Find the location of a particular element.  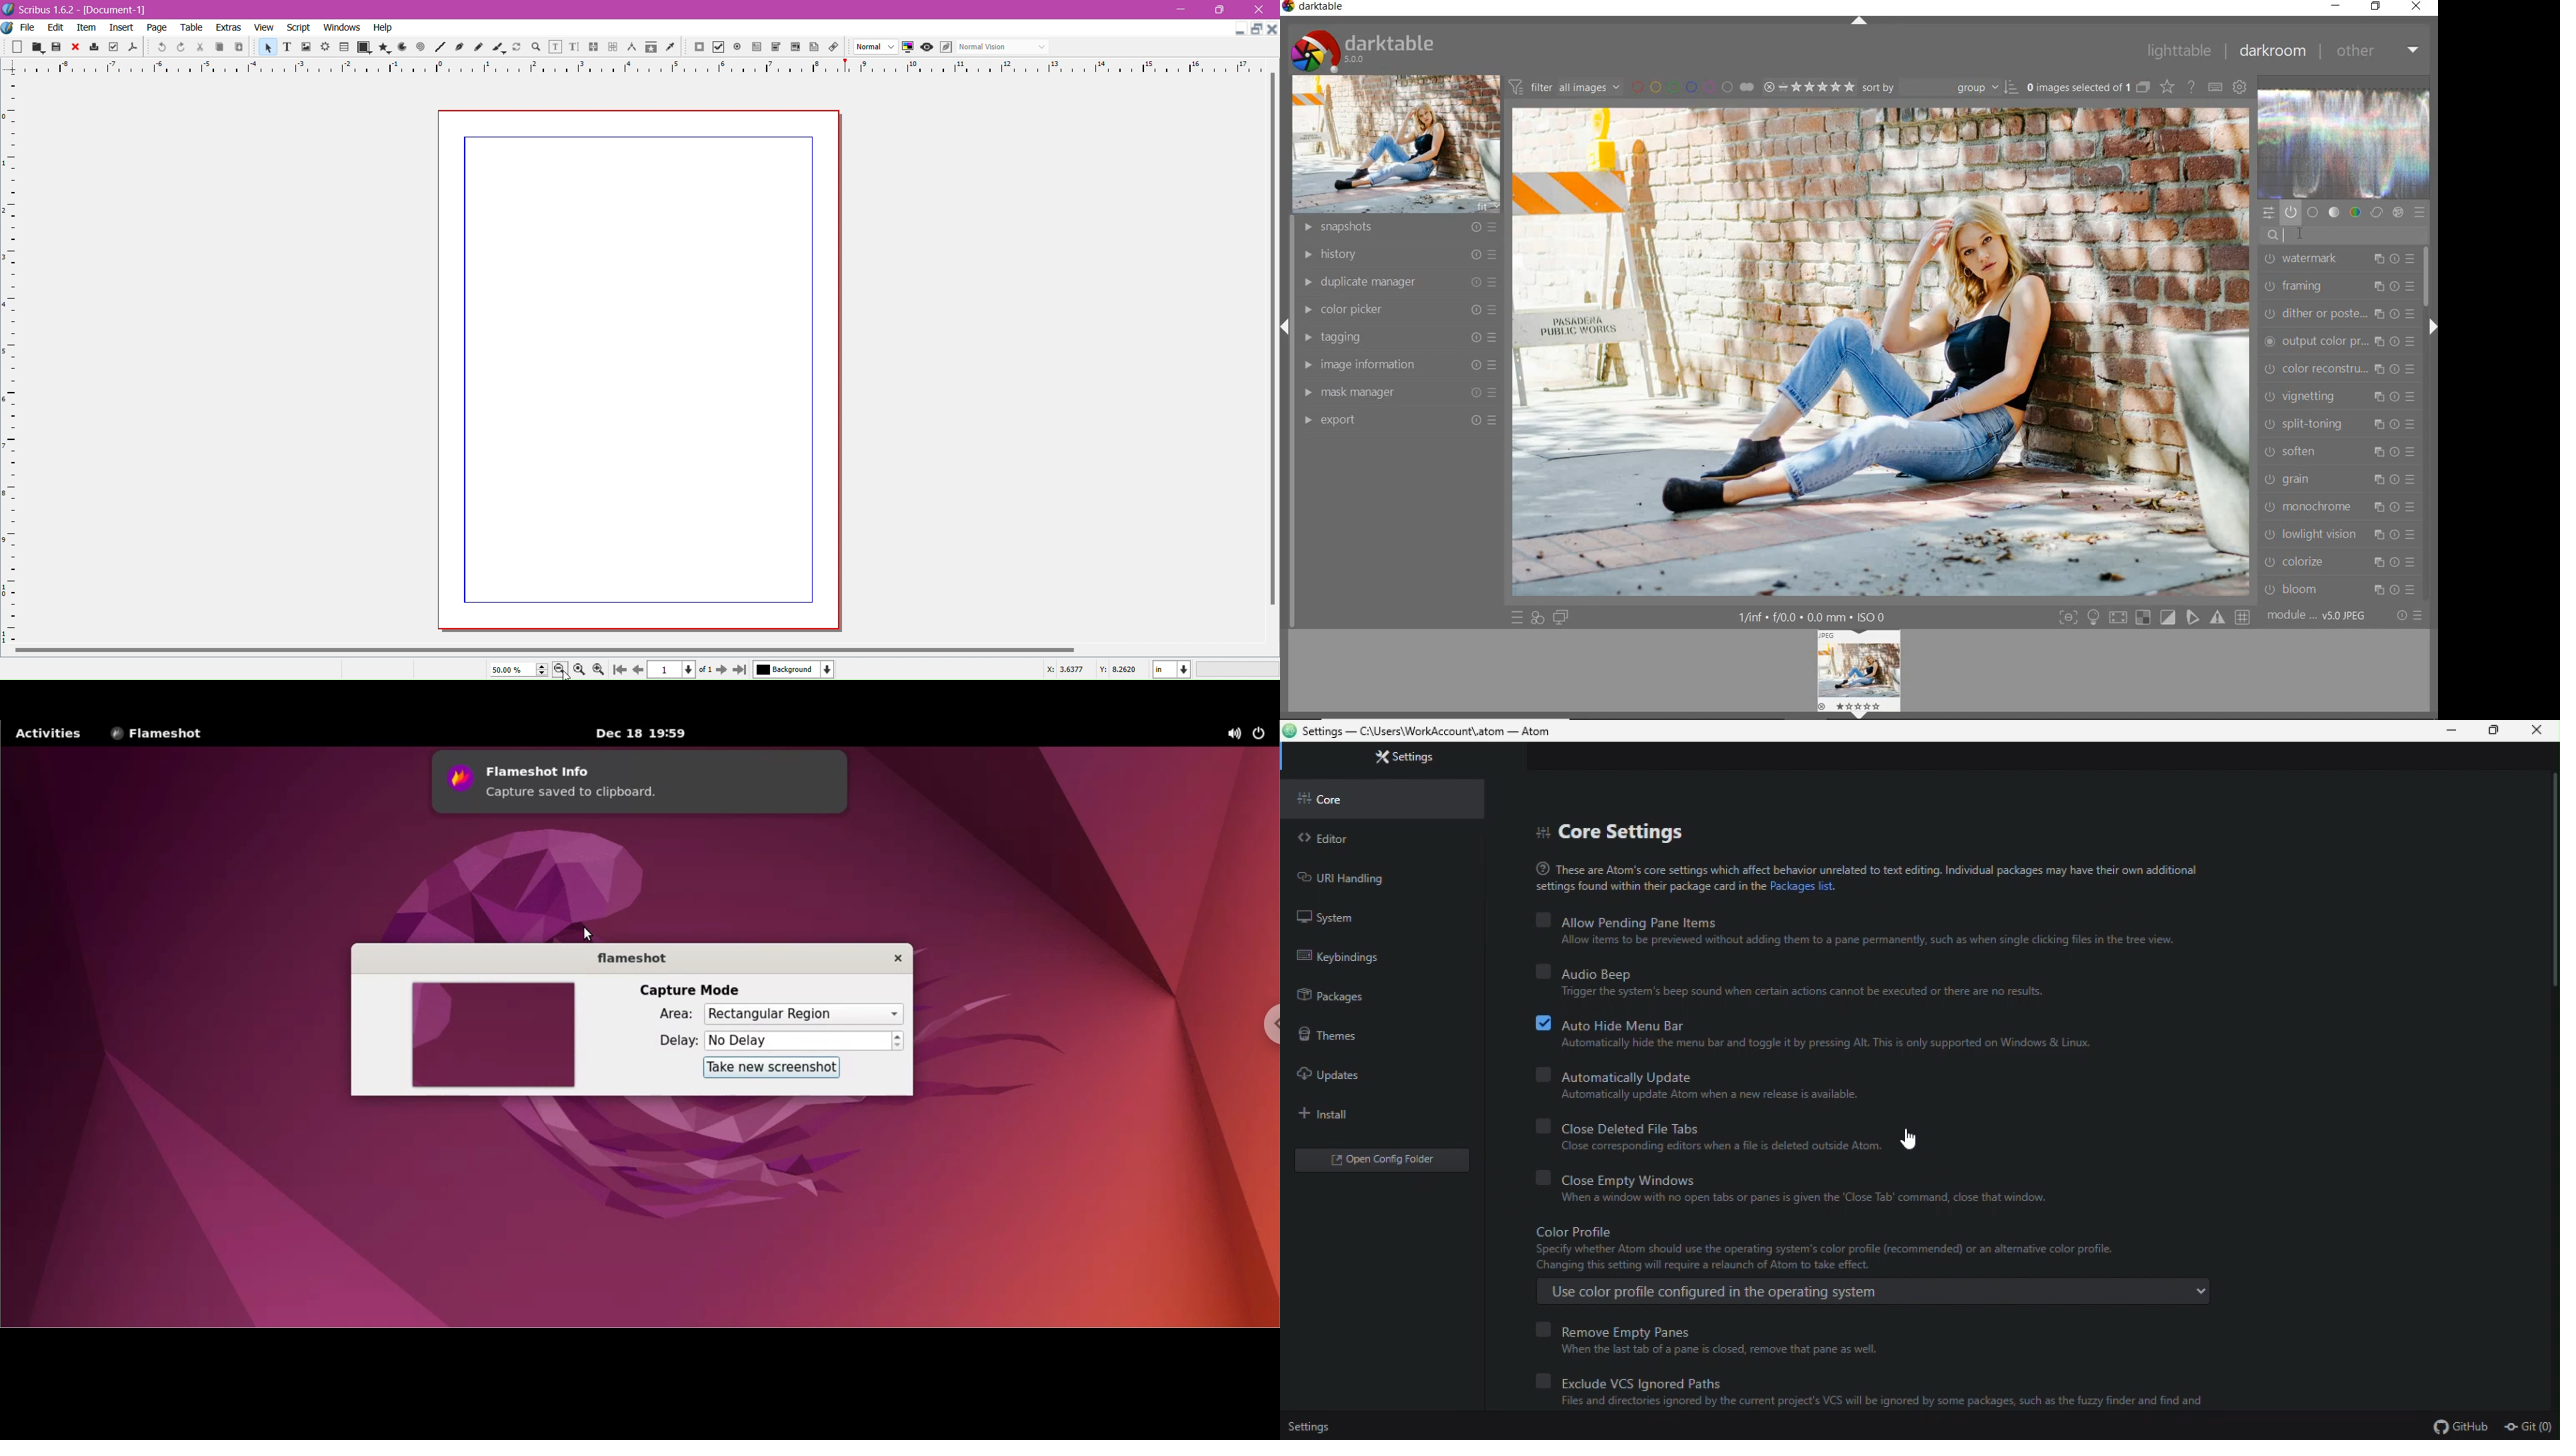

filter by image color label is located at coordinates (1692, 86).